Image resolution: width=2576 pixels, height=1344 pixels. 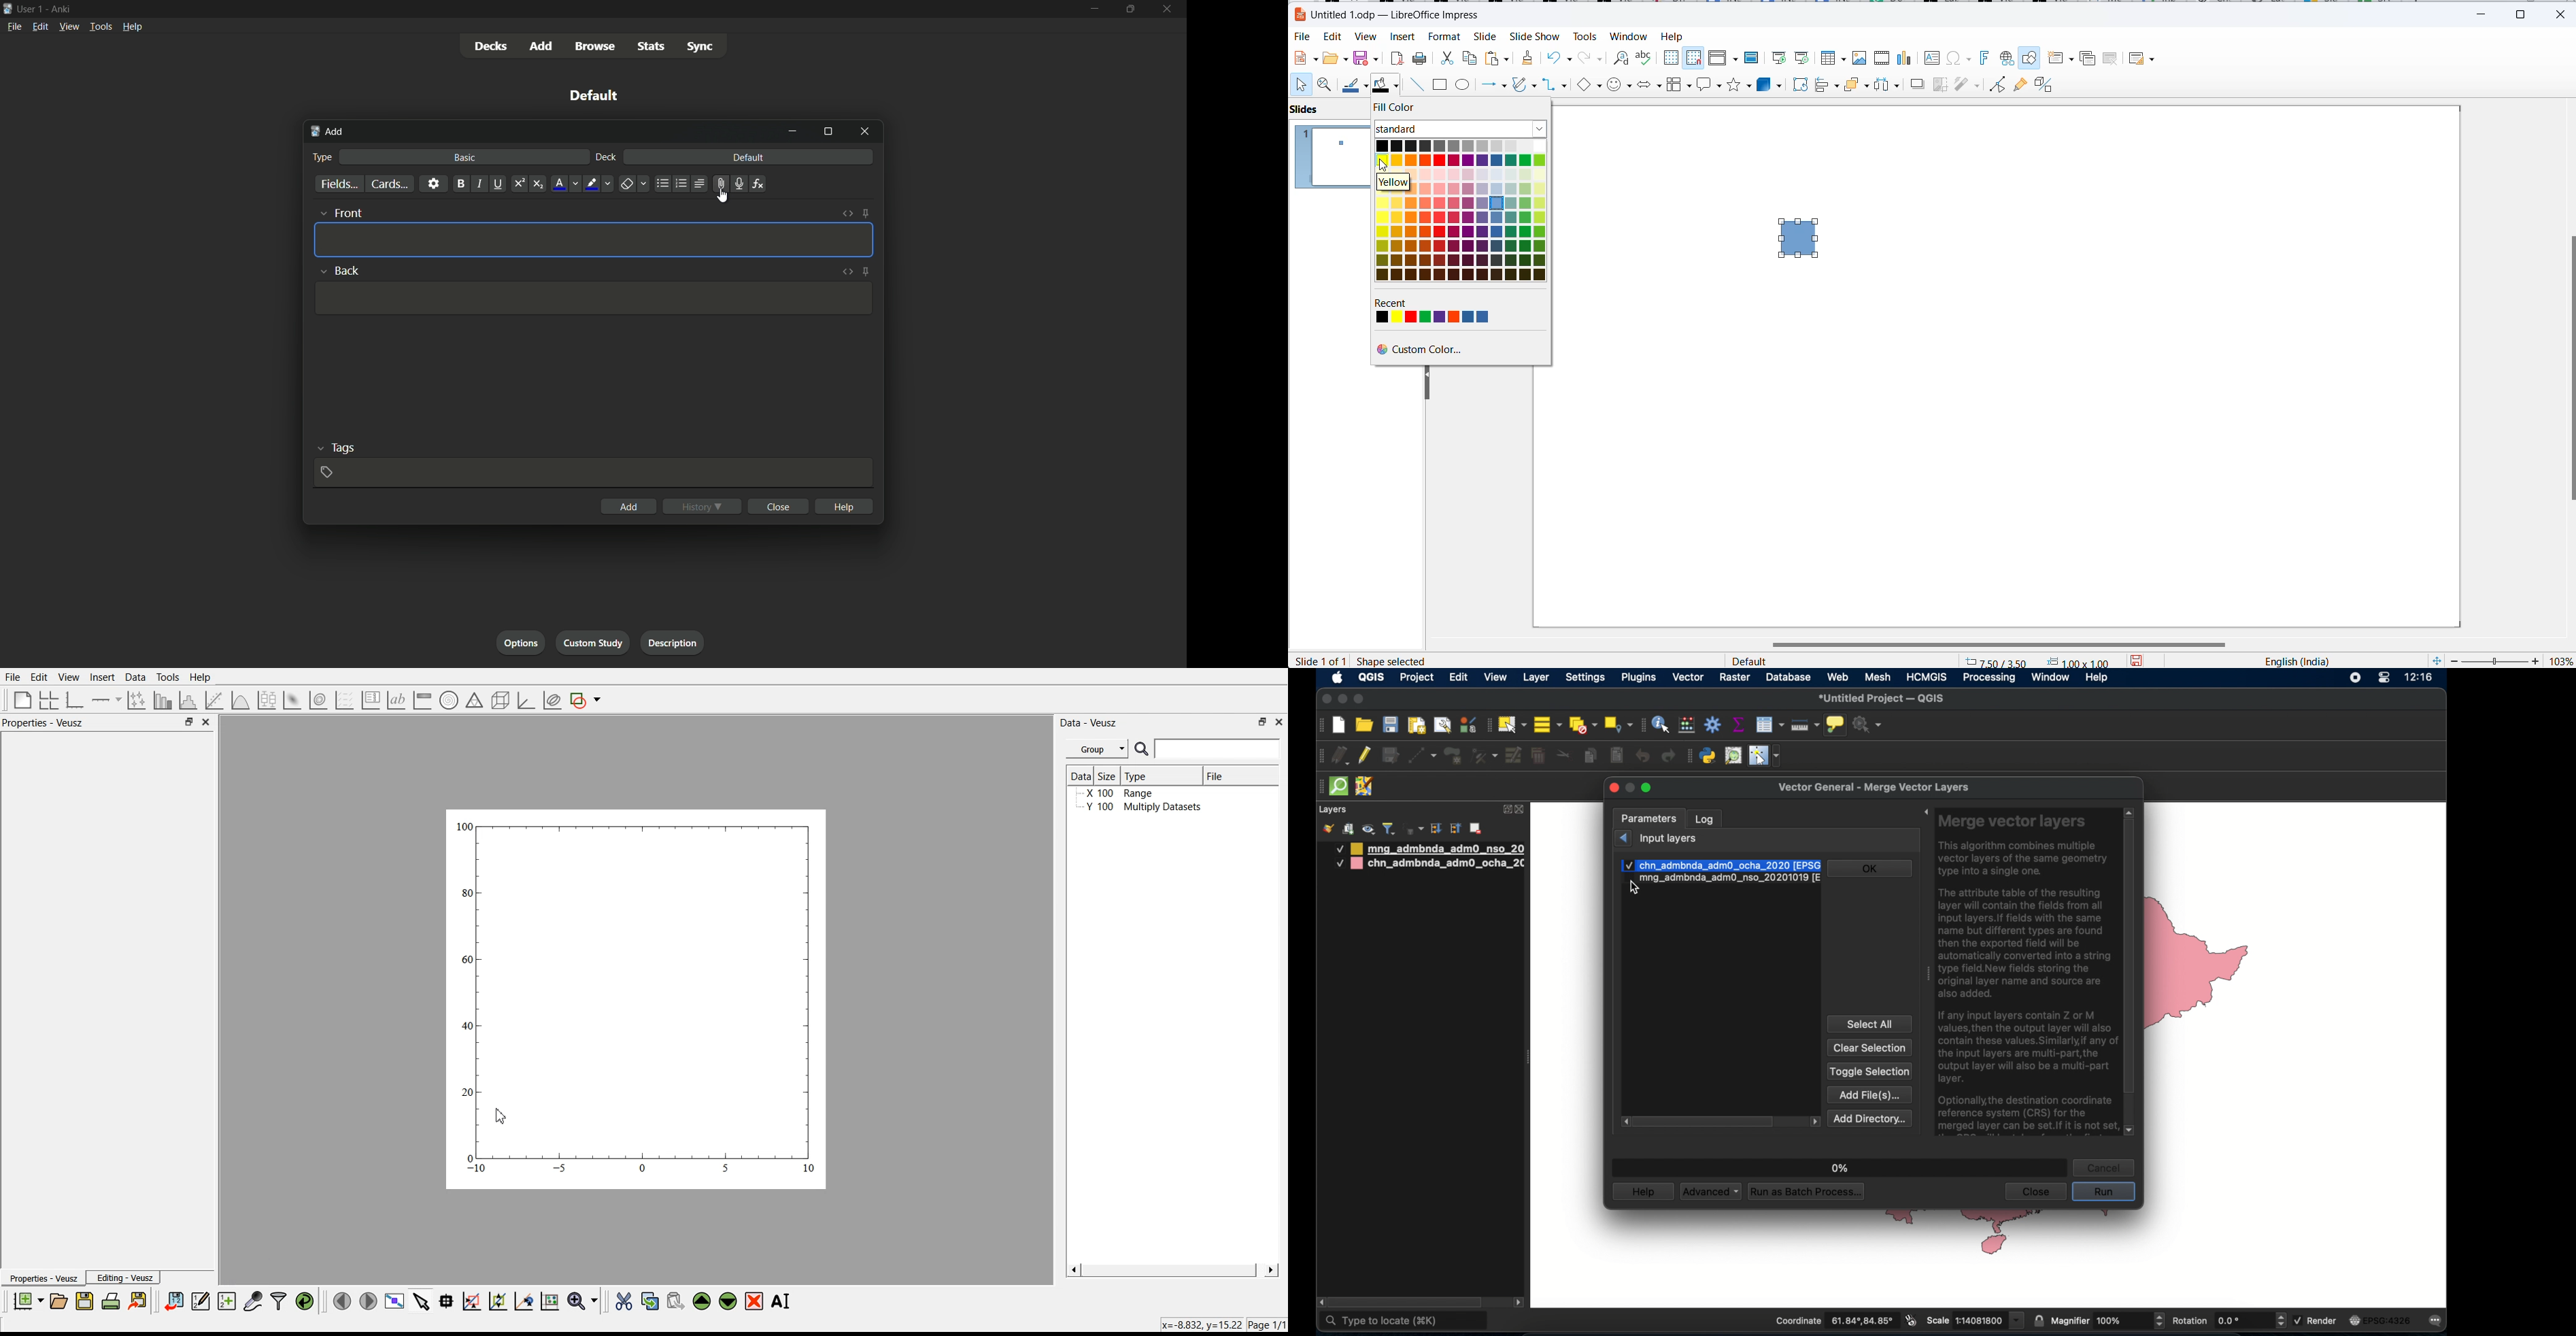 I want to click on scroll bar, so click(x=2568, y=369).